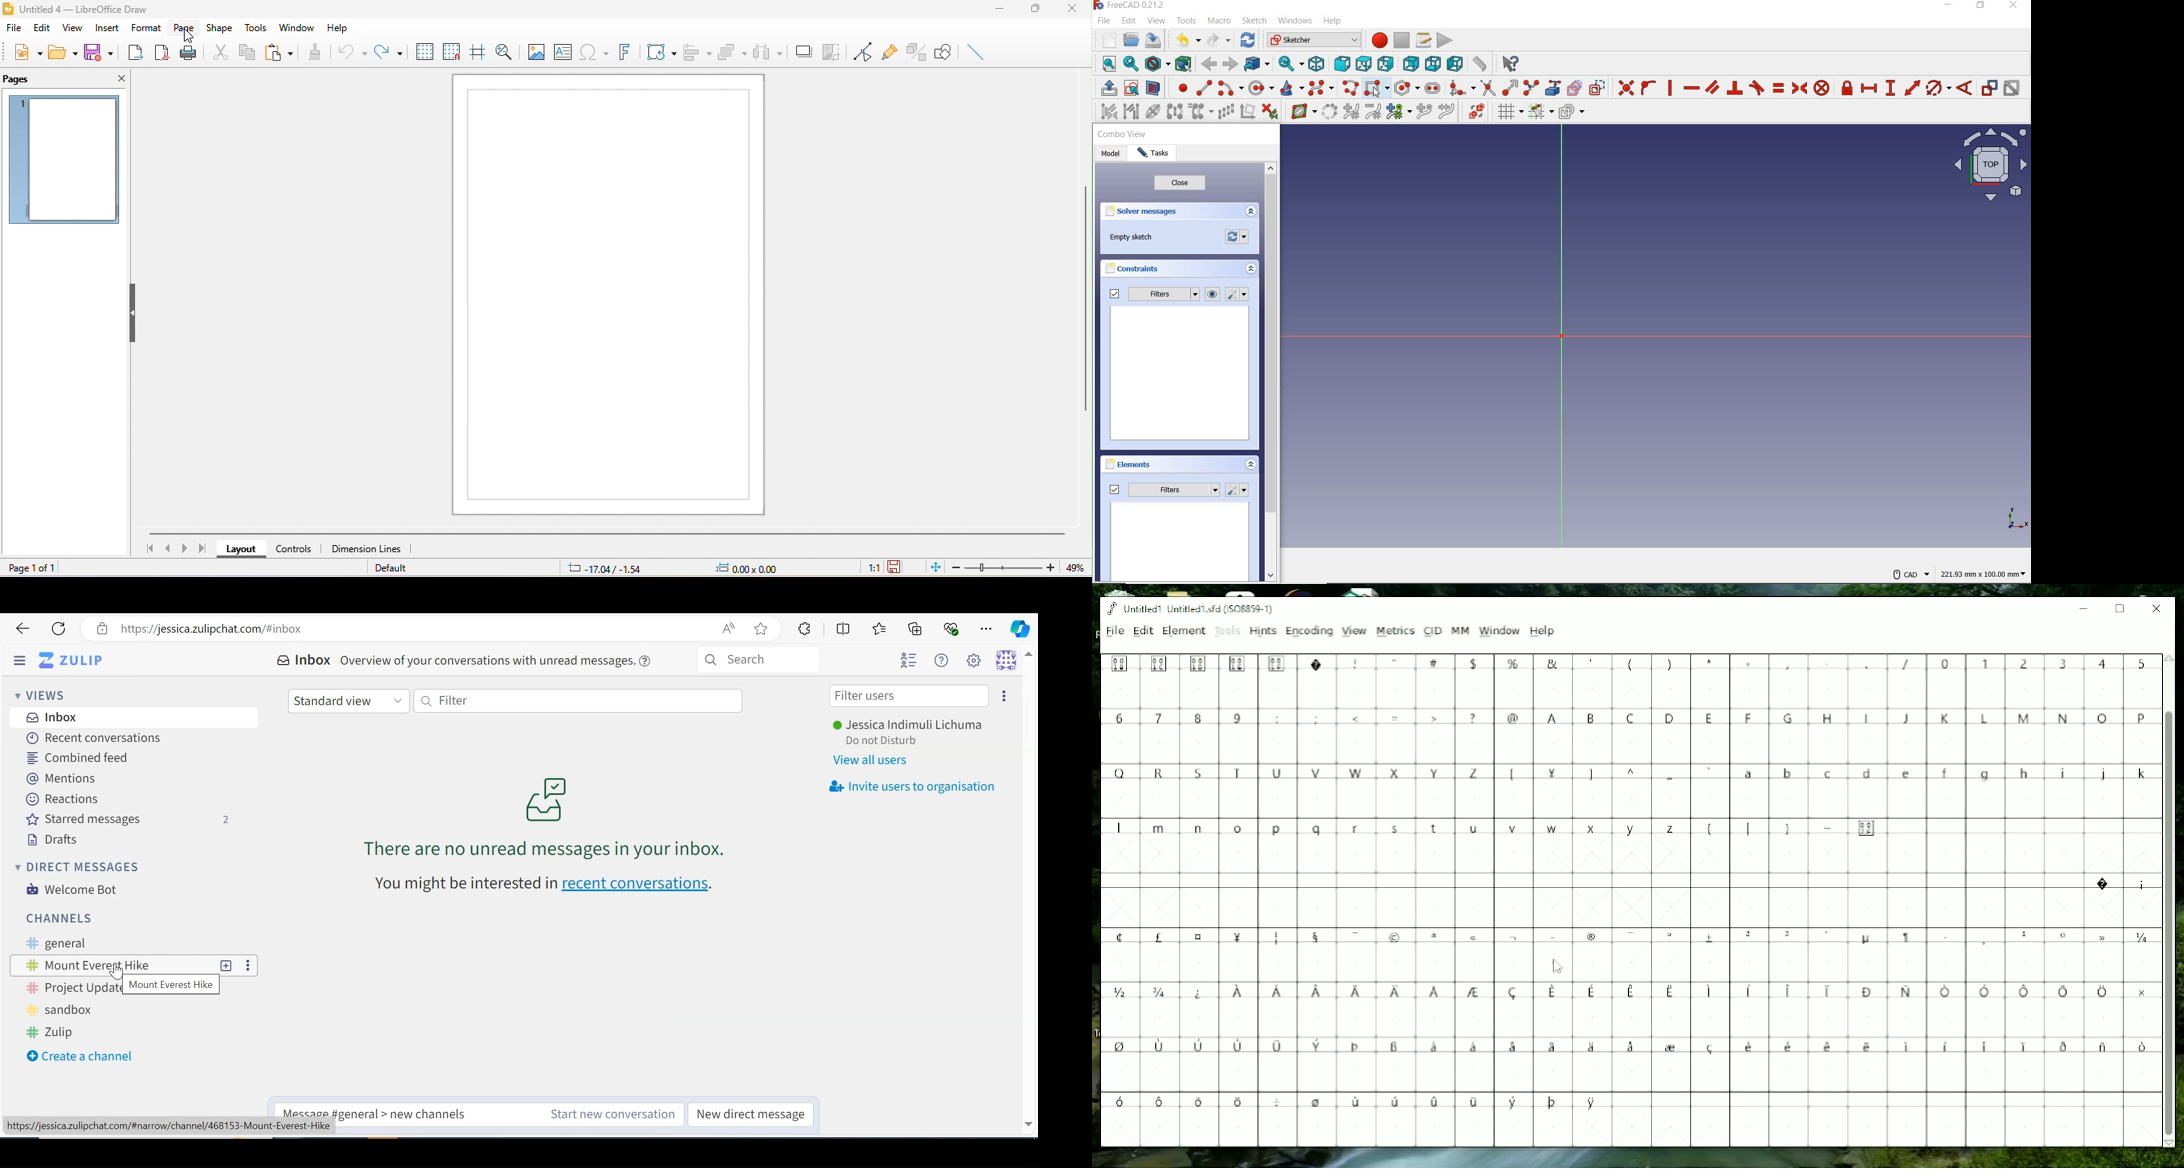  Describe the element at coordinates (1374, 112) in the screenshot. I see `decrease b-spline degree` at that location.